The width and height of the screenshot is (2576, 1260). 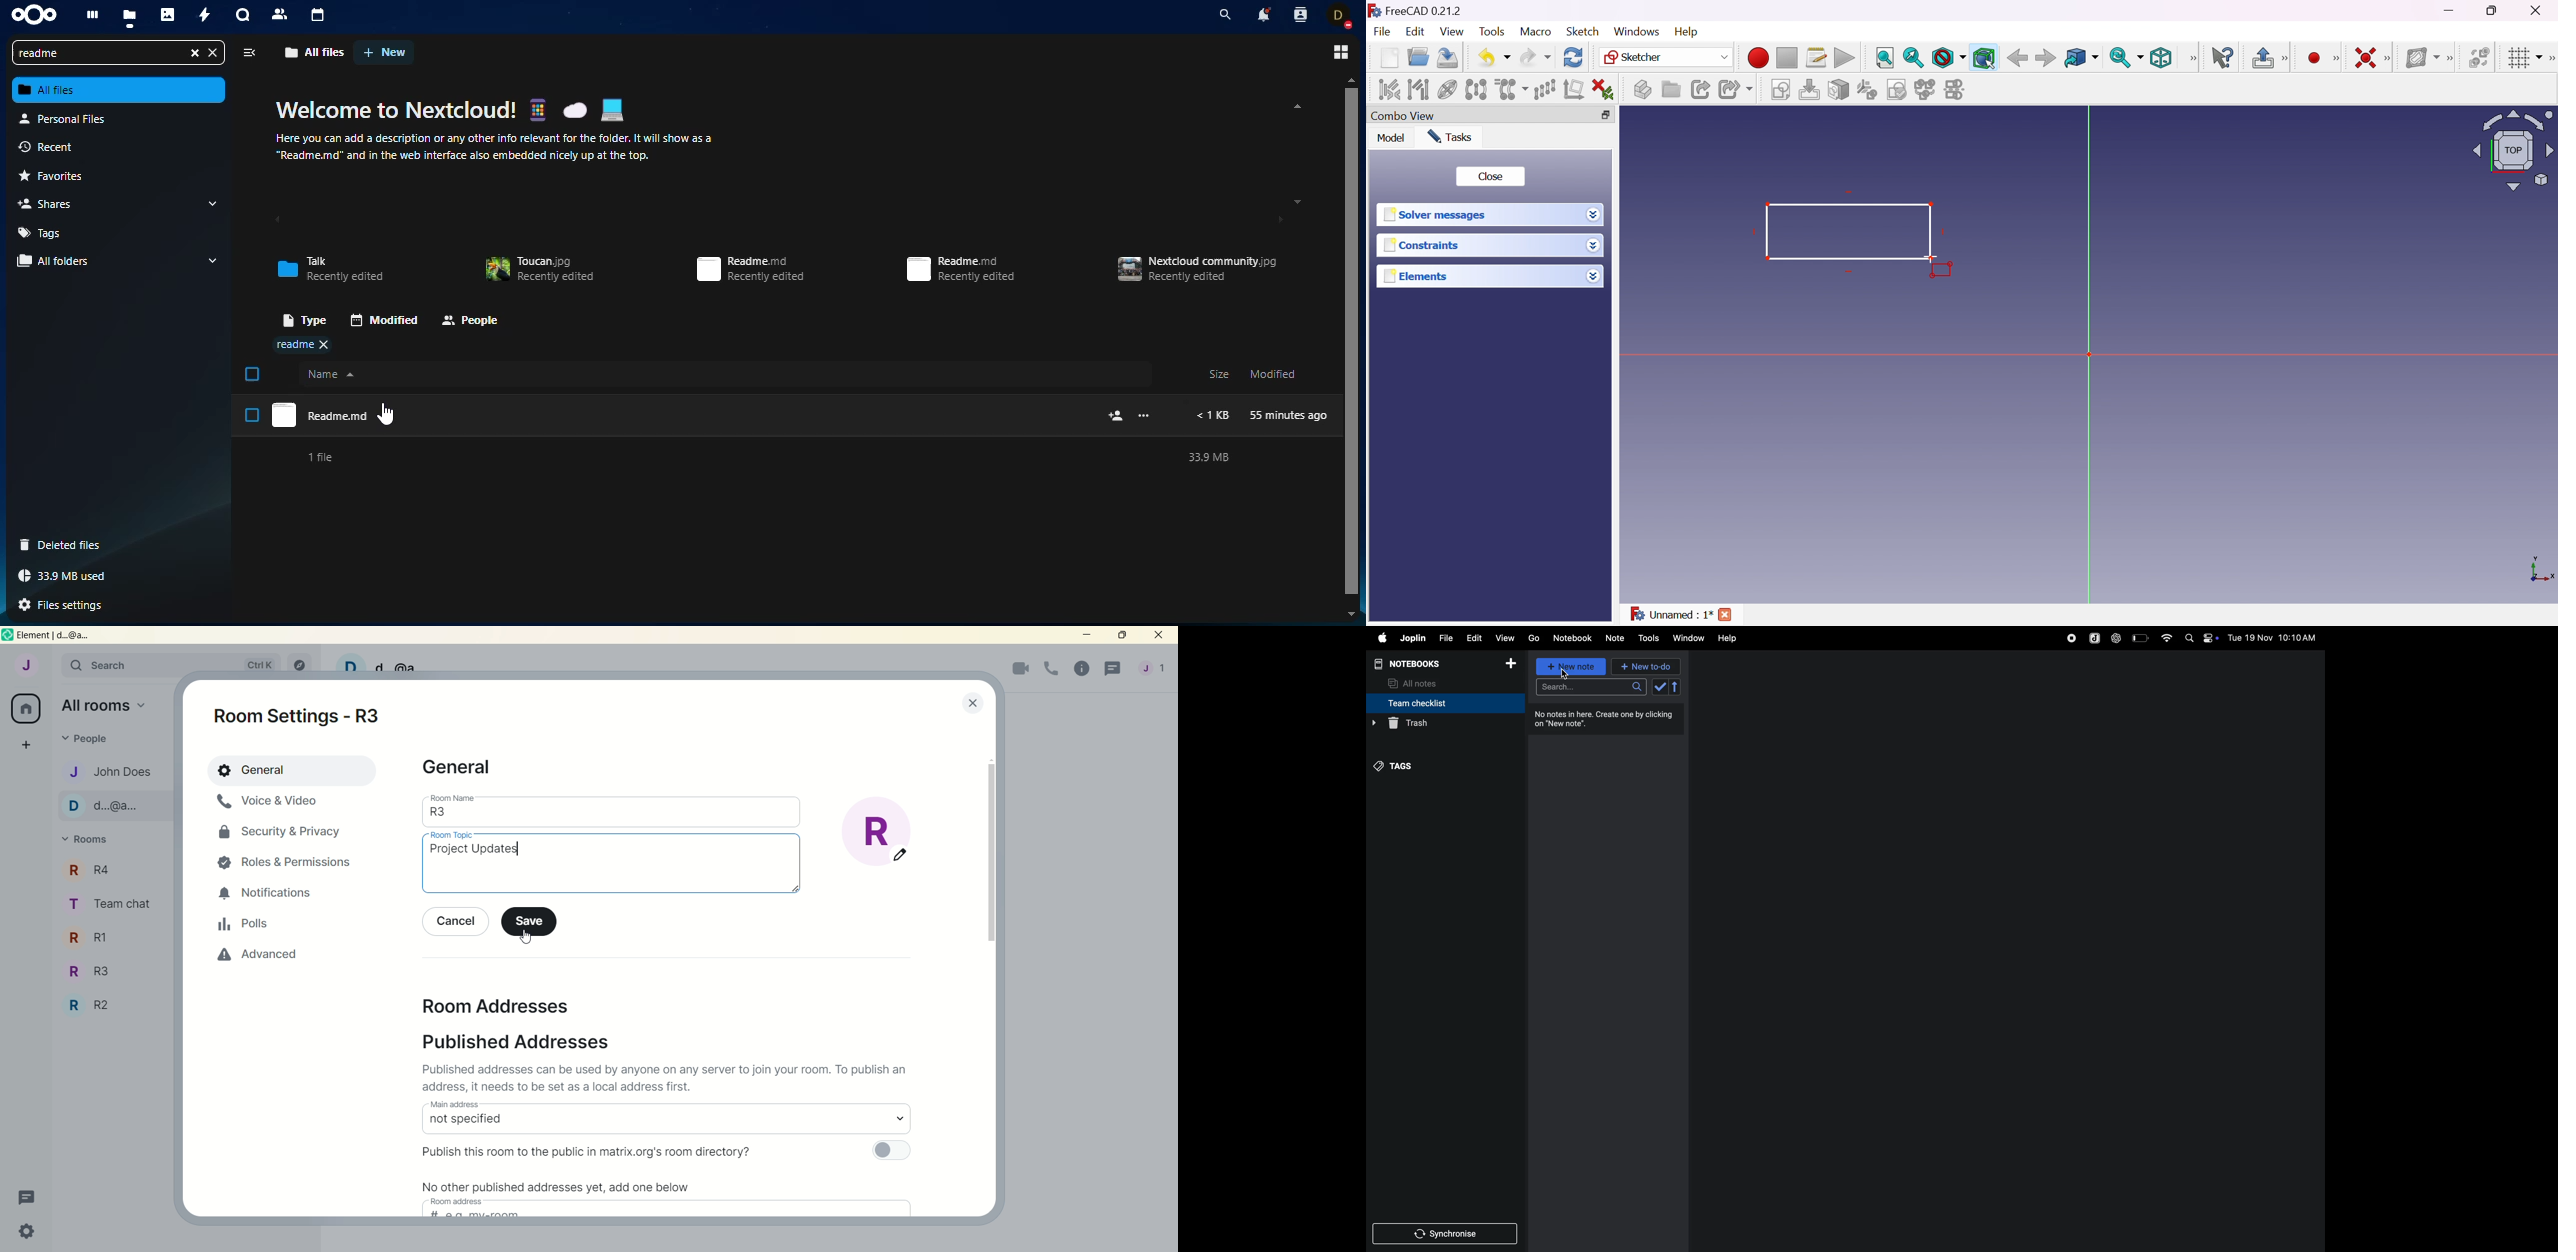 What do you see at coordinates (1642, 88) in the screenshot?
I see `Create part` at bounding box center [1642, 88].